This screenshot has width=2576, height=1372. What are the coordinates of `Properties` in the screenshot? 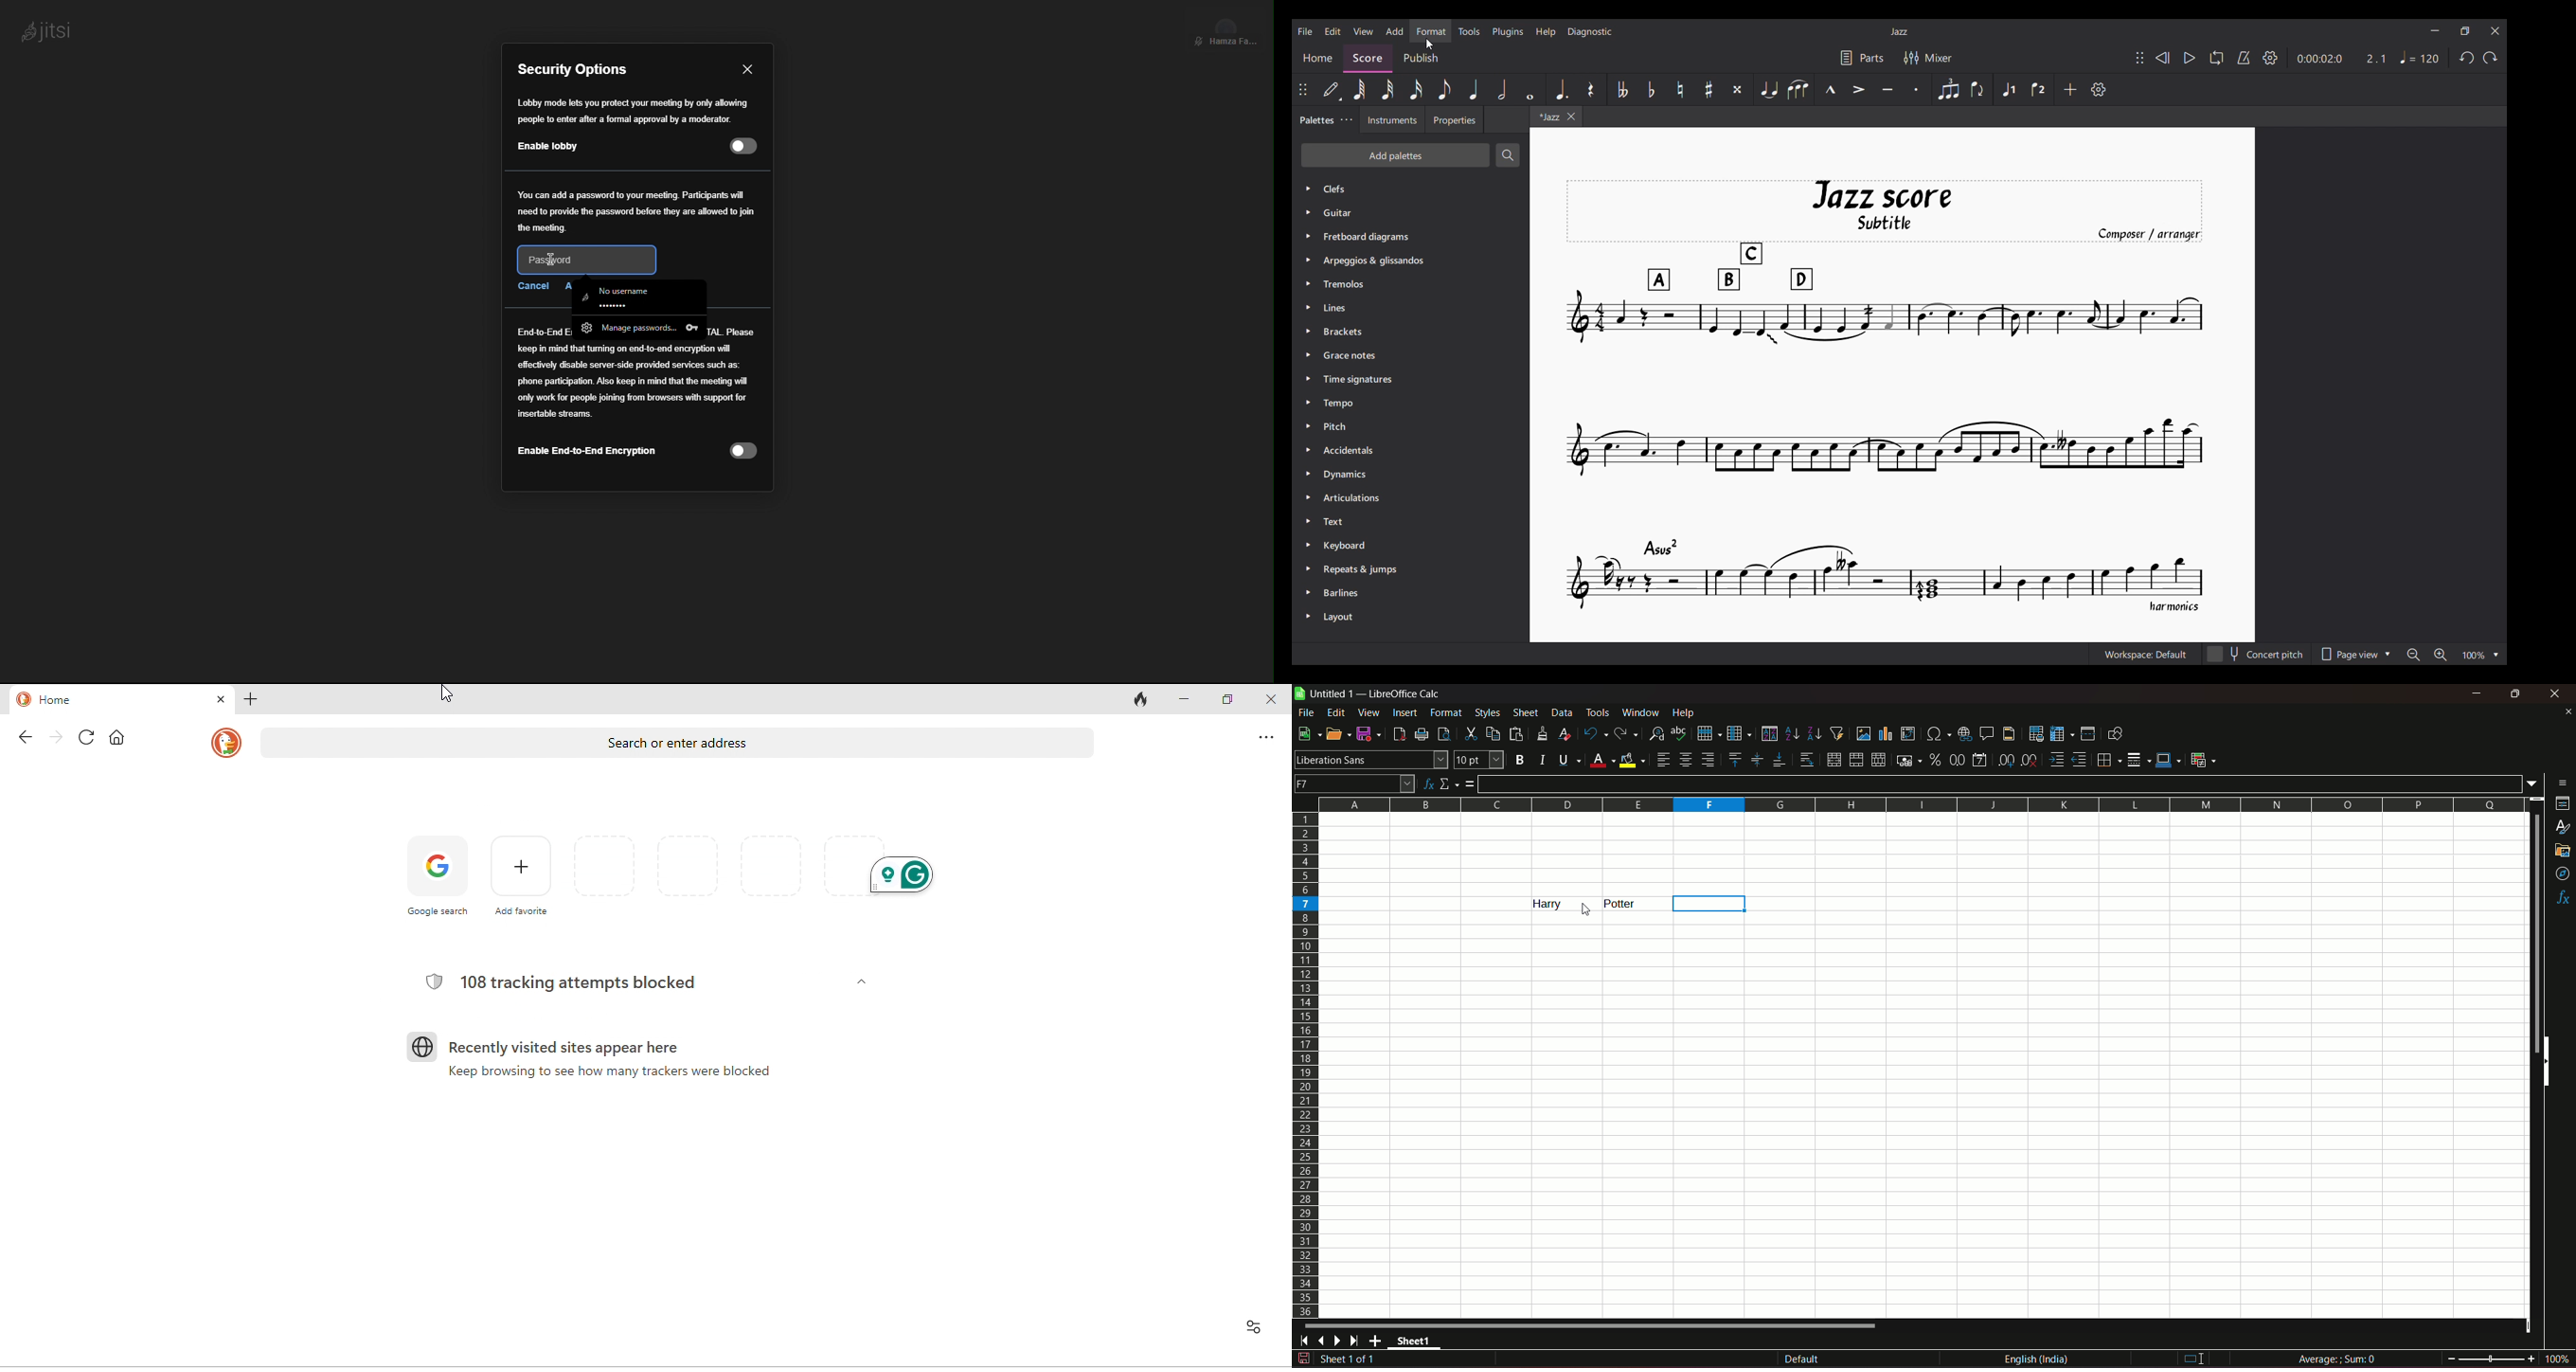 It's located at (1454, 120).